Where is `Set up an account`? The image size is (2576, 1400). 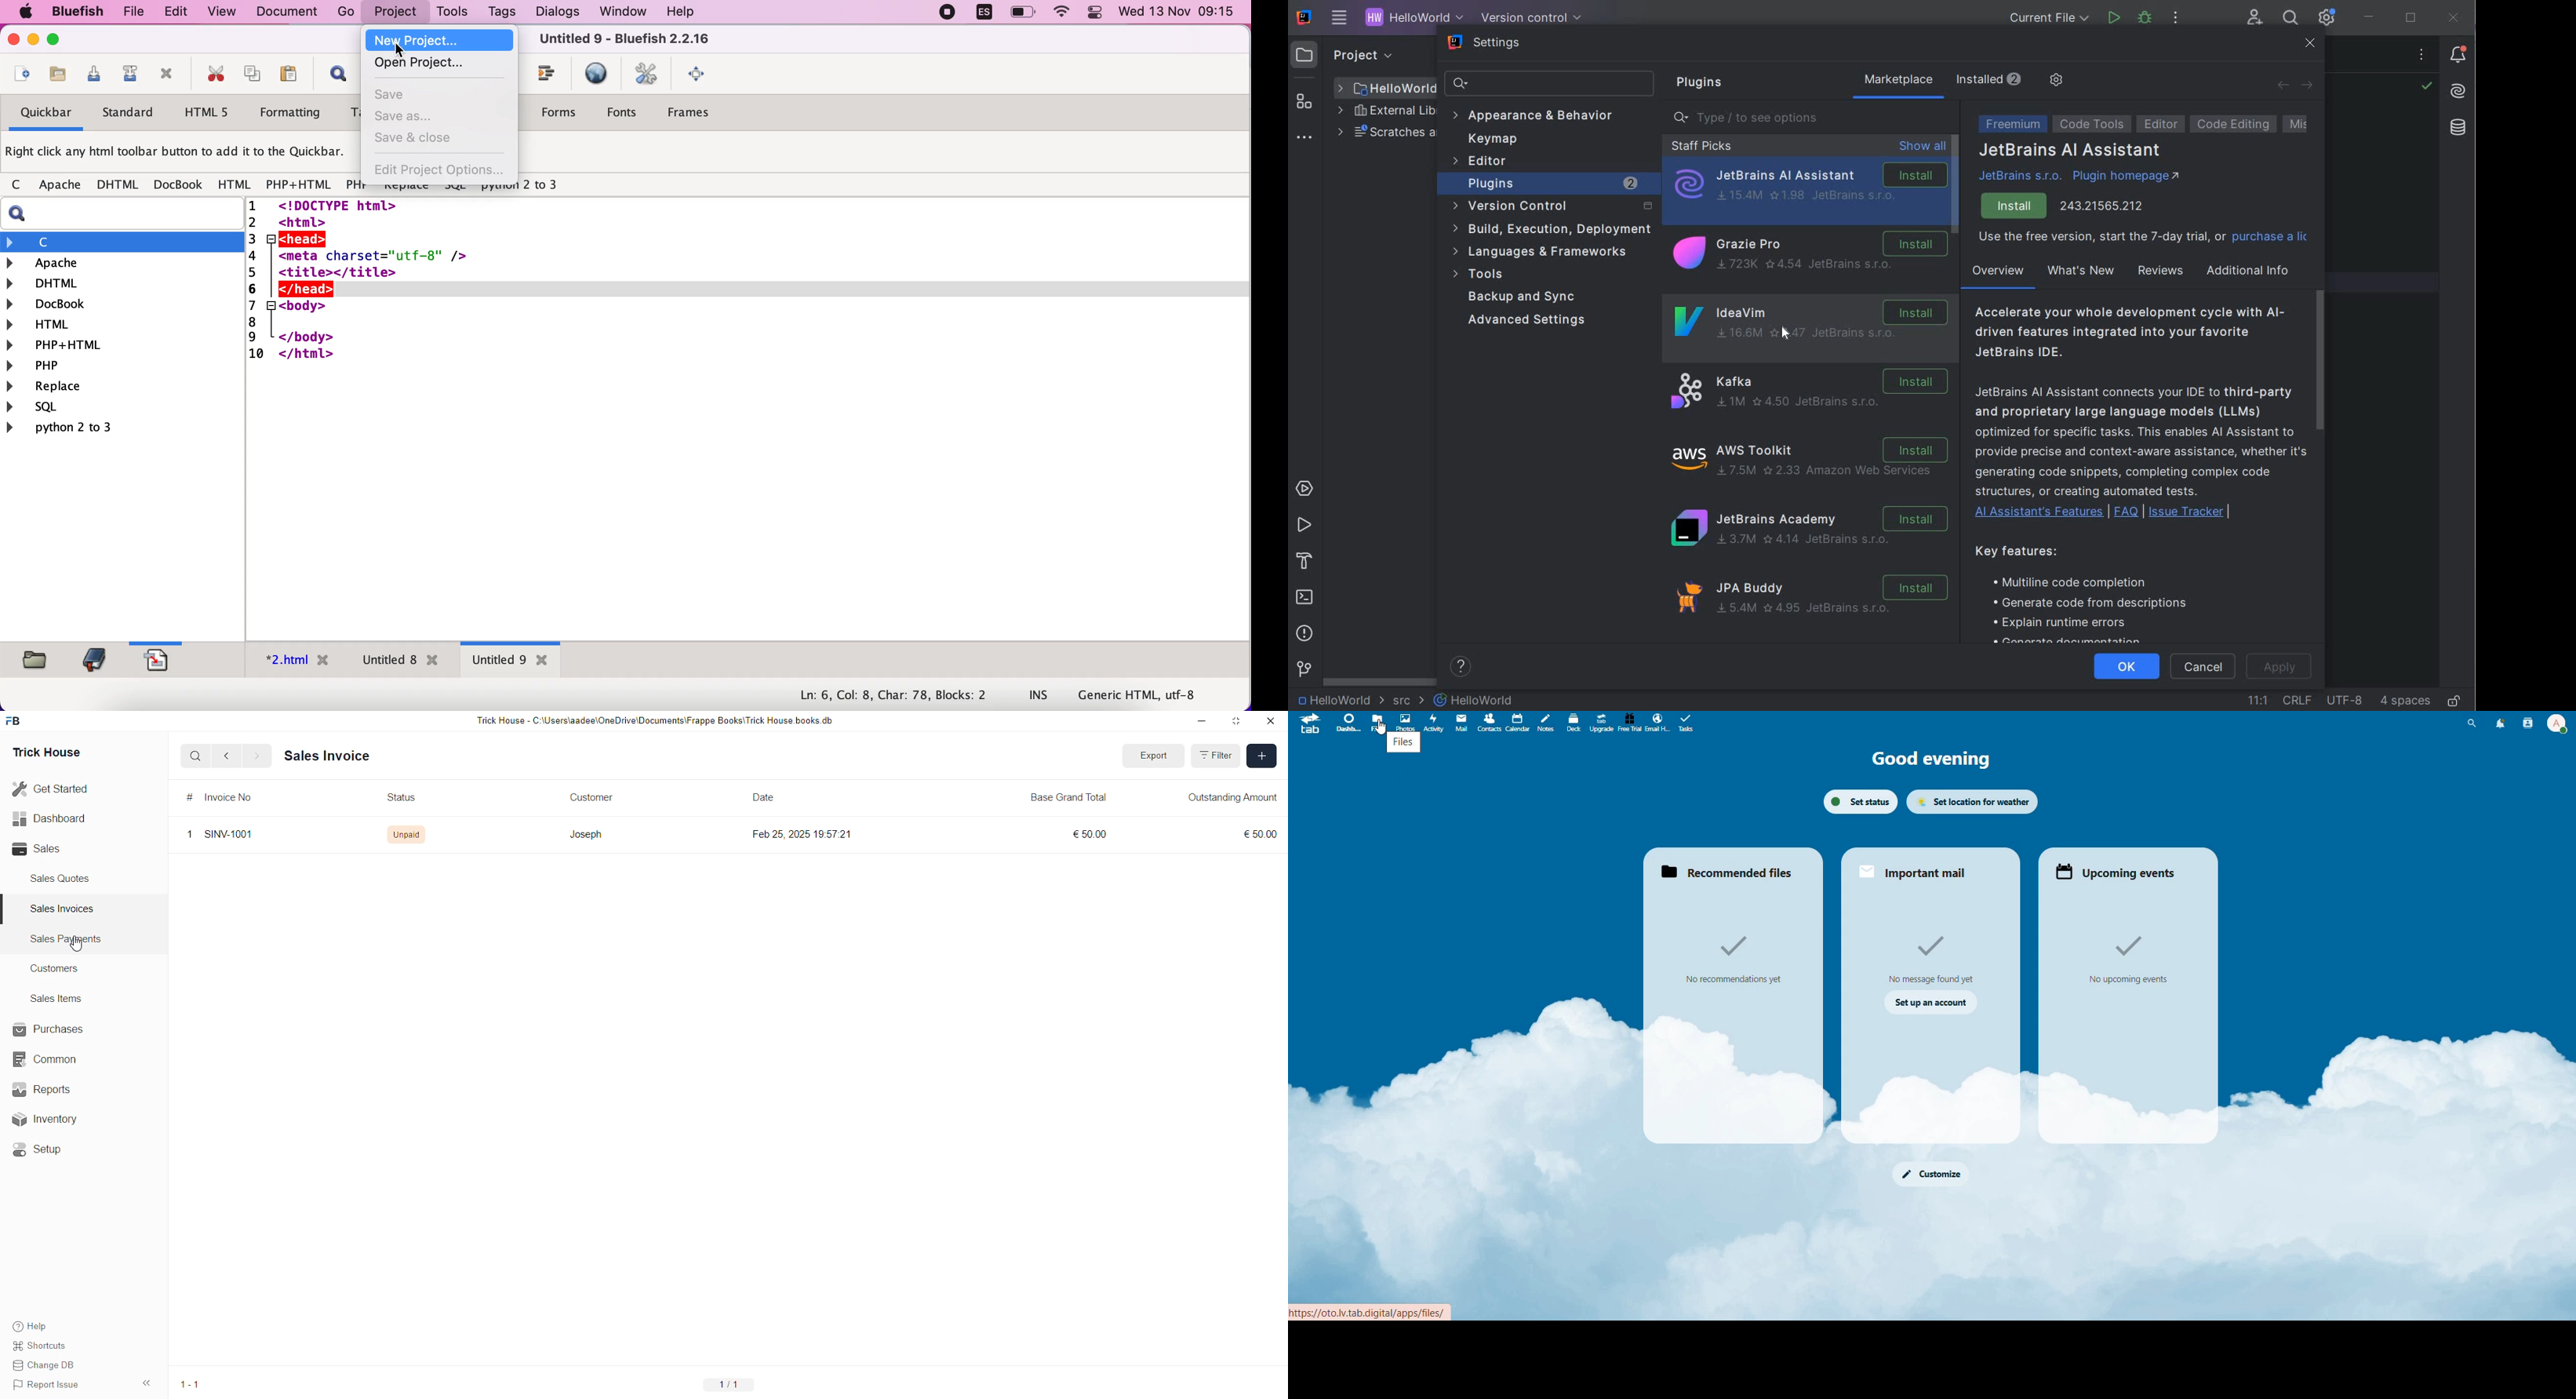
Set up an account is located at coordinates (1933, 1002).